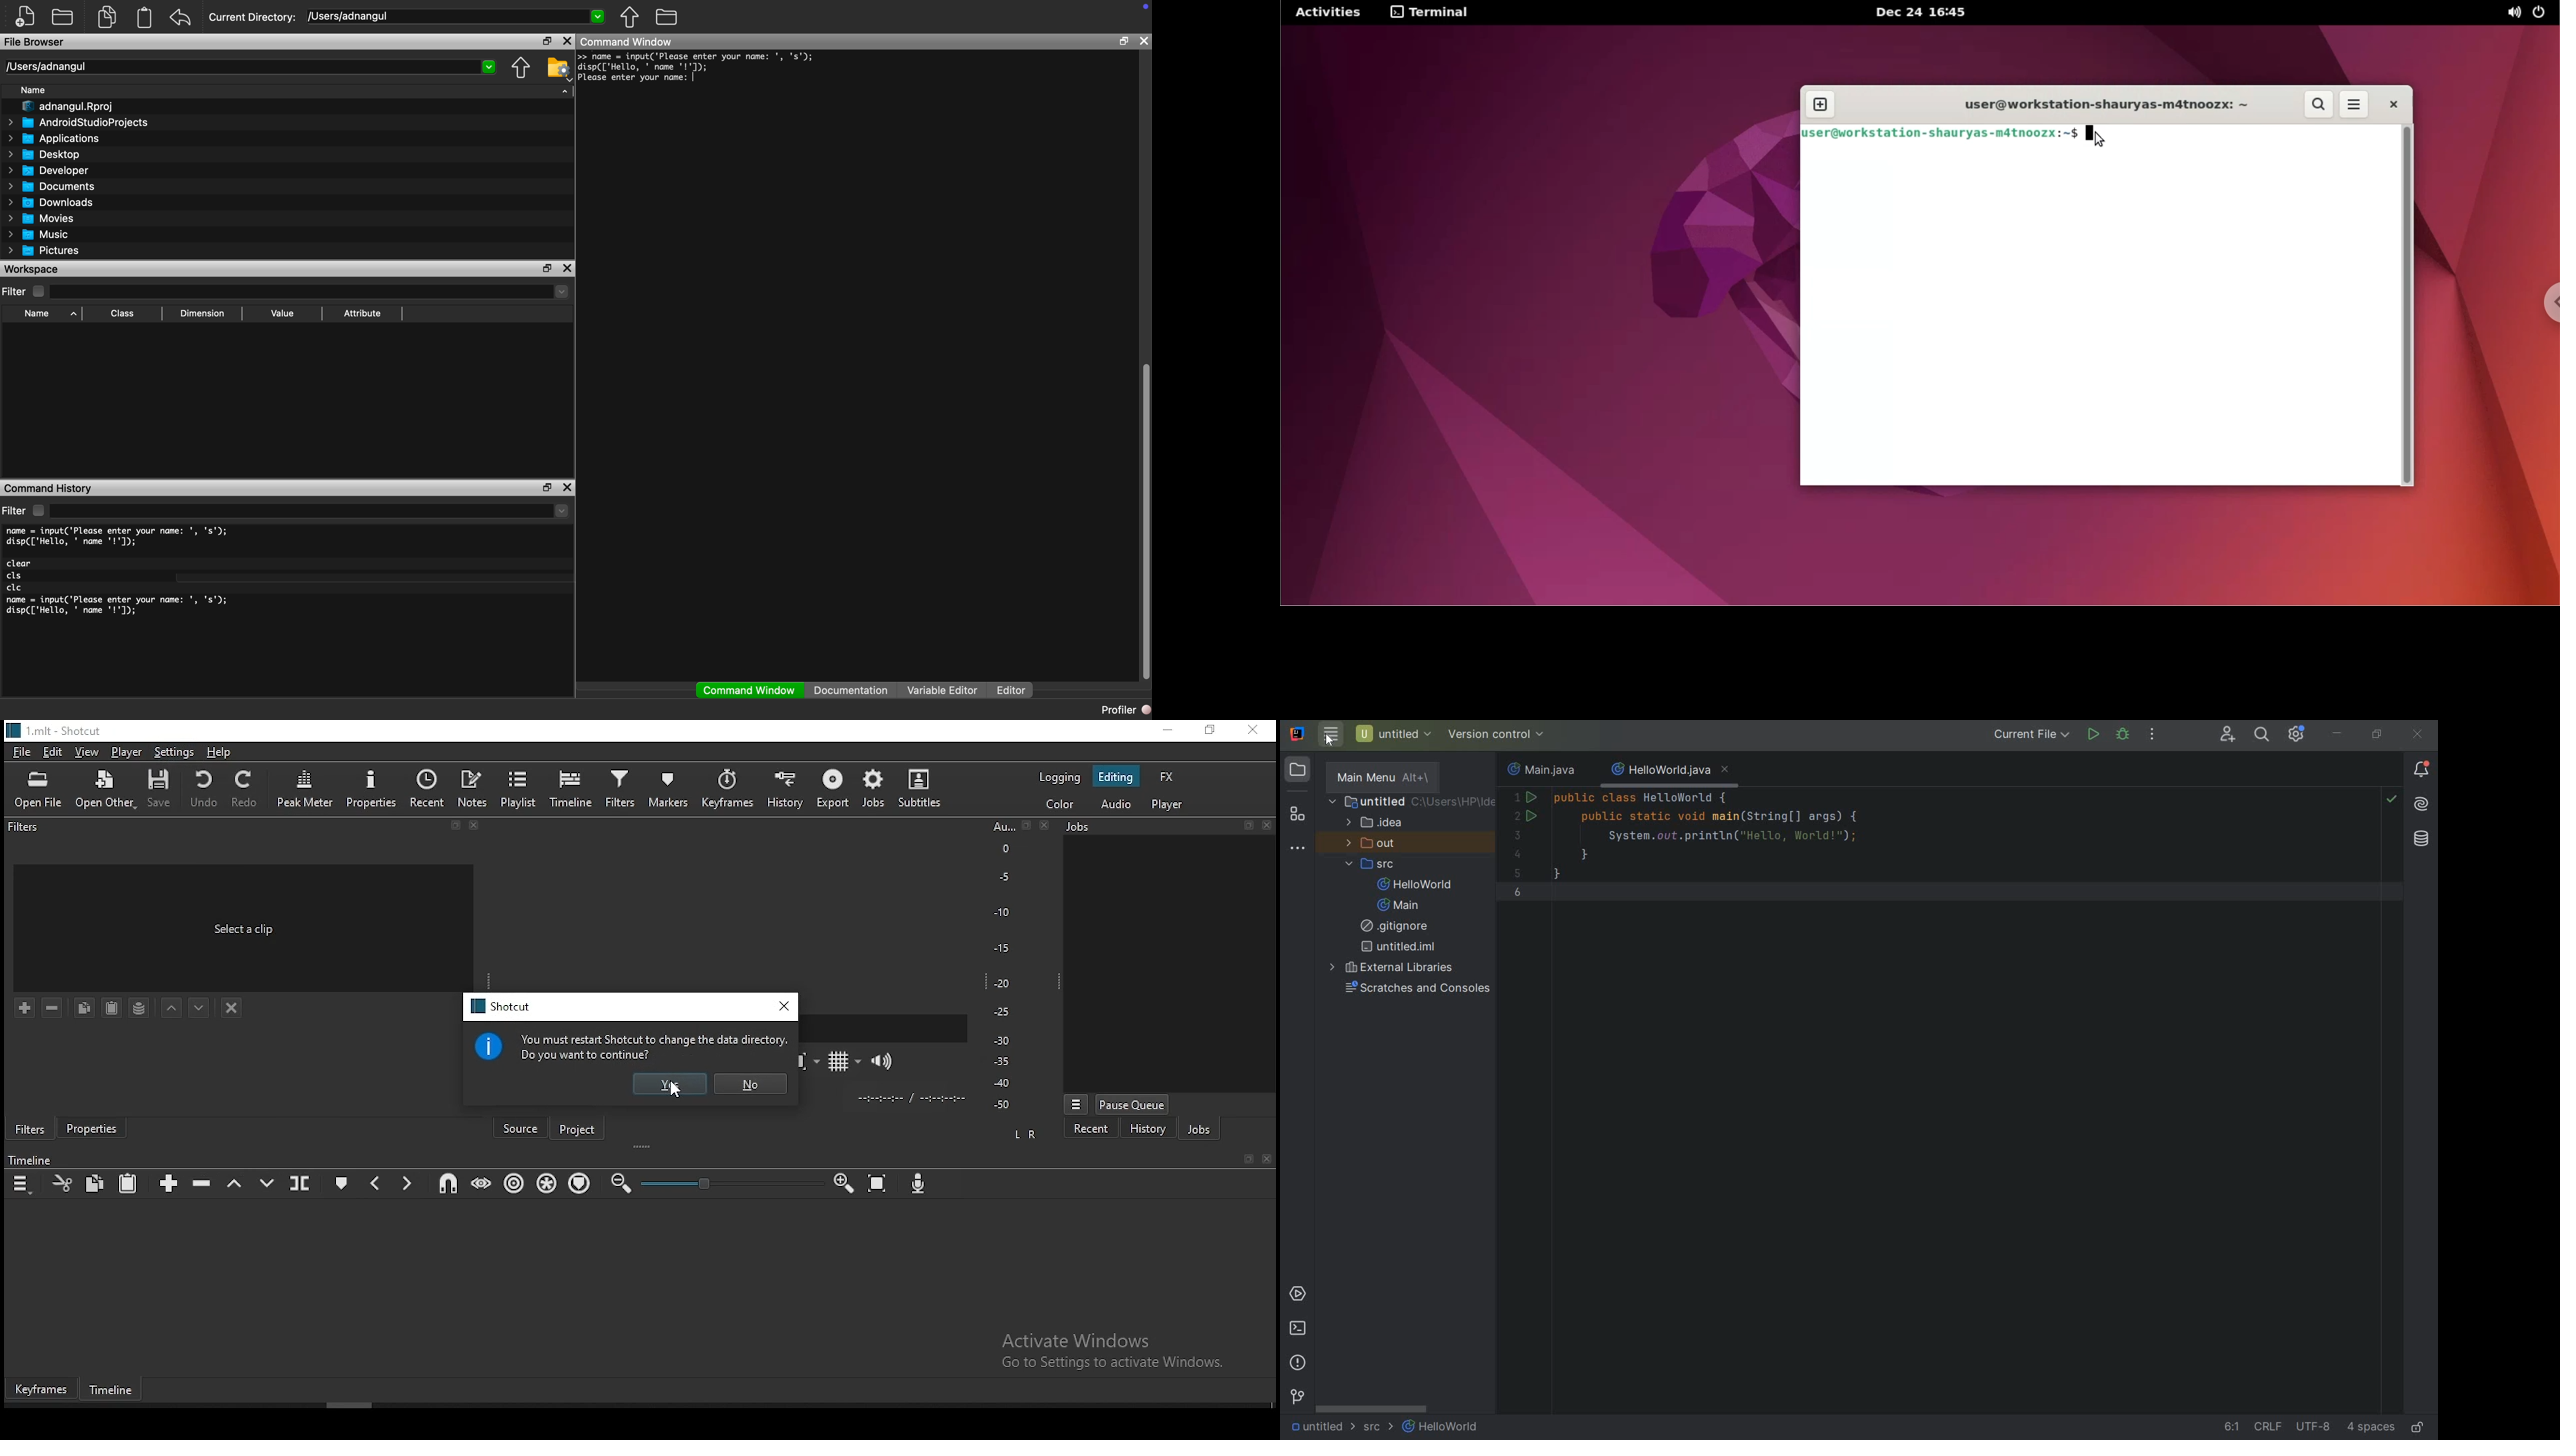 The image size is (2576, 1456). I want to click on SRC, so click(1379, 1428).